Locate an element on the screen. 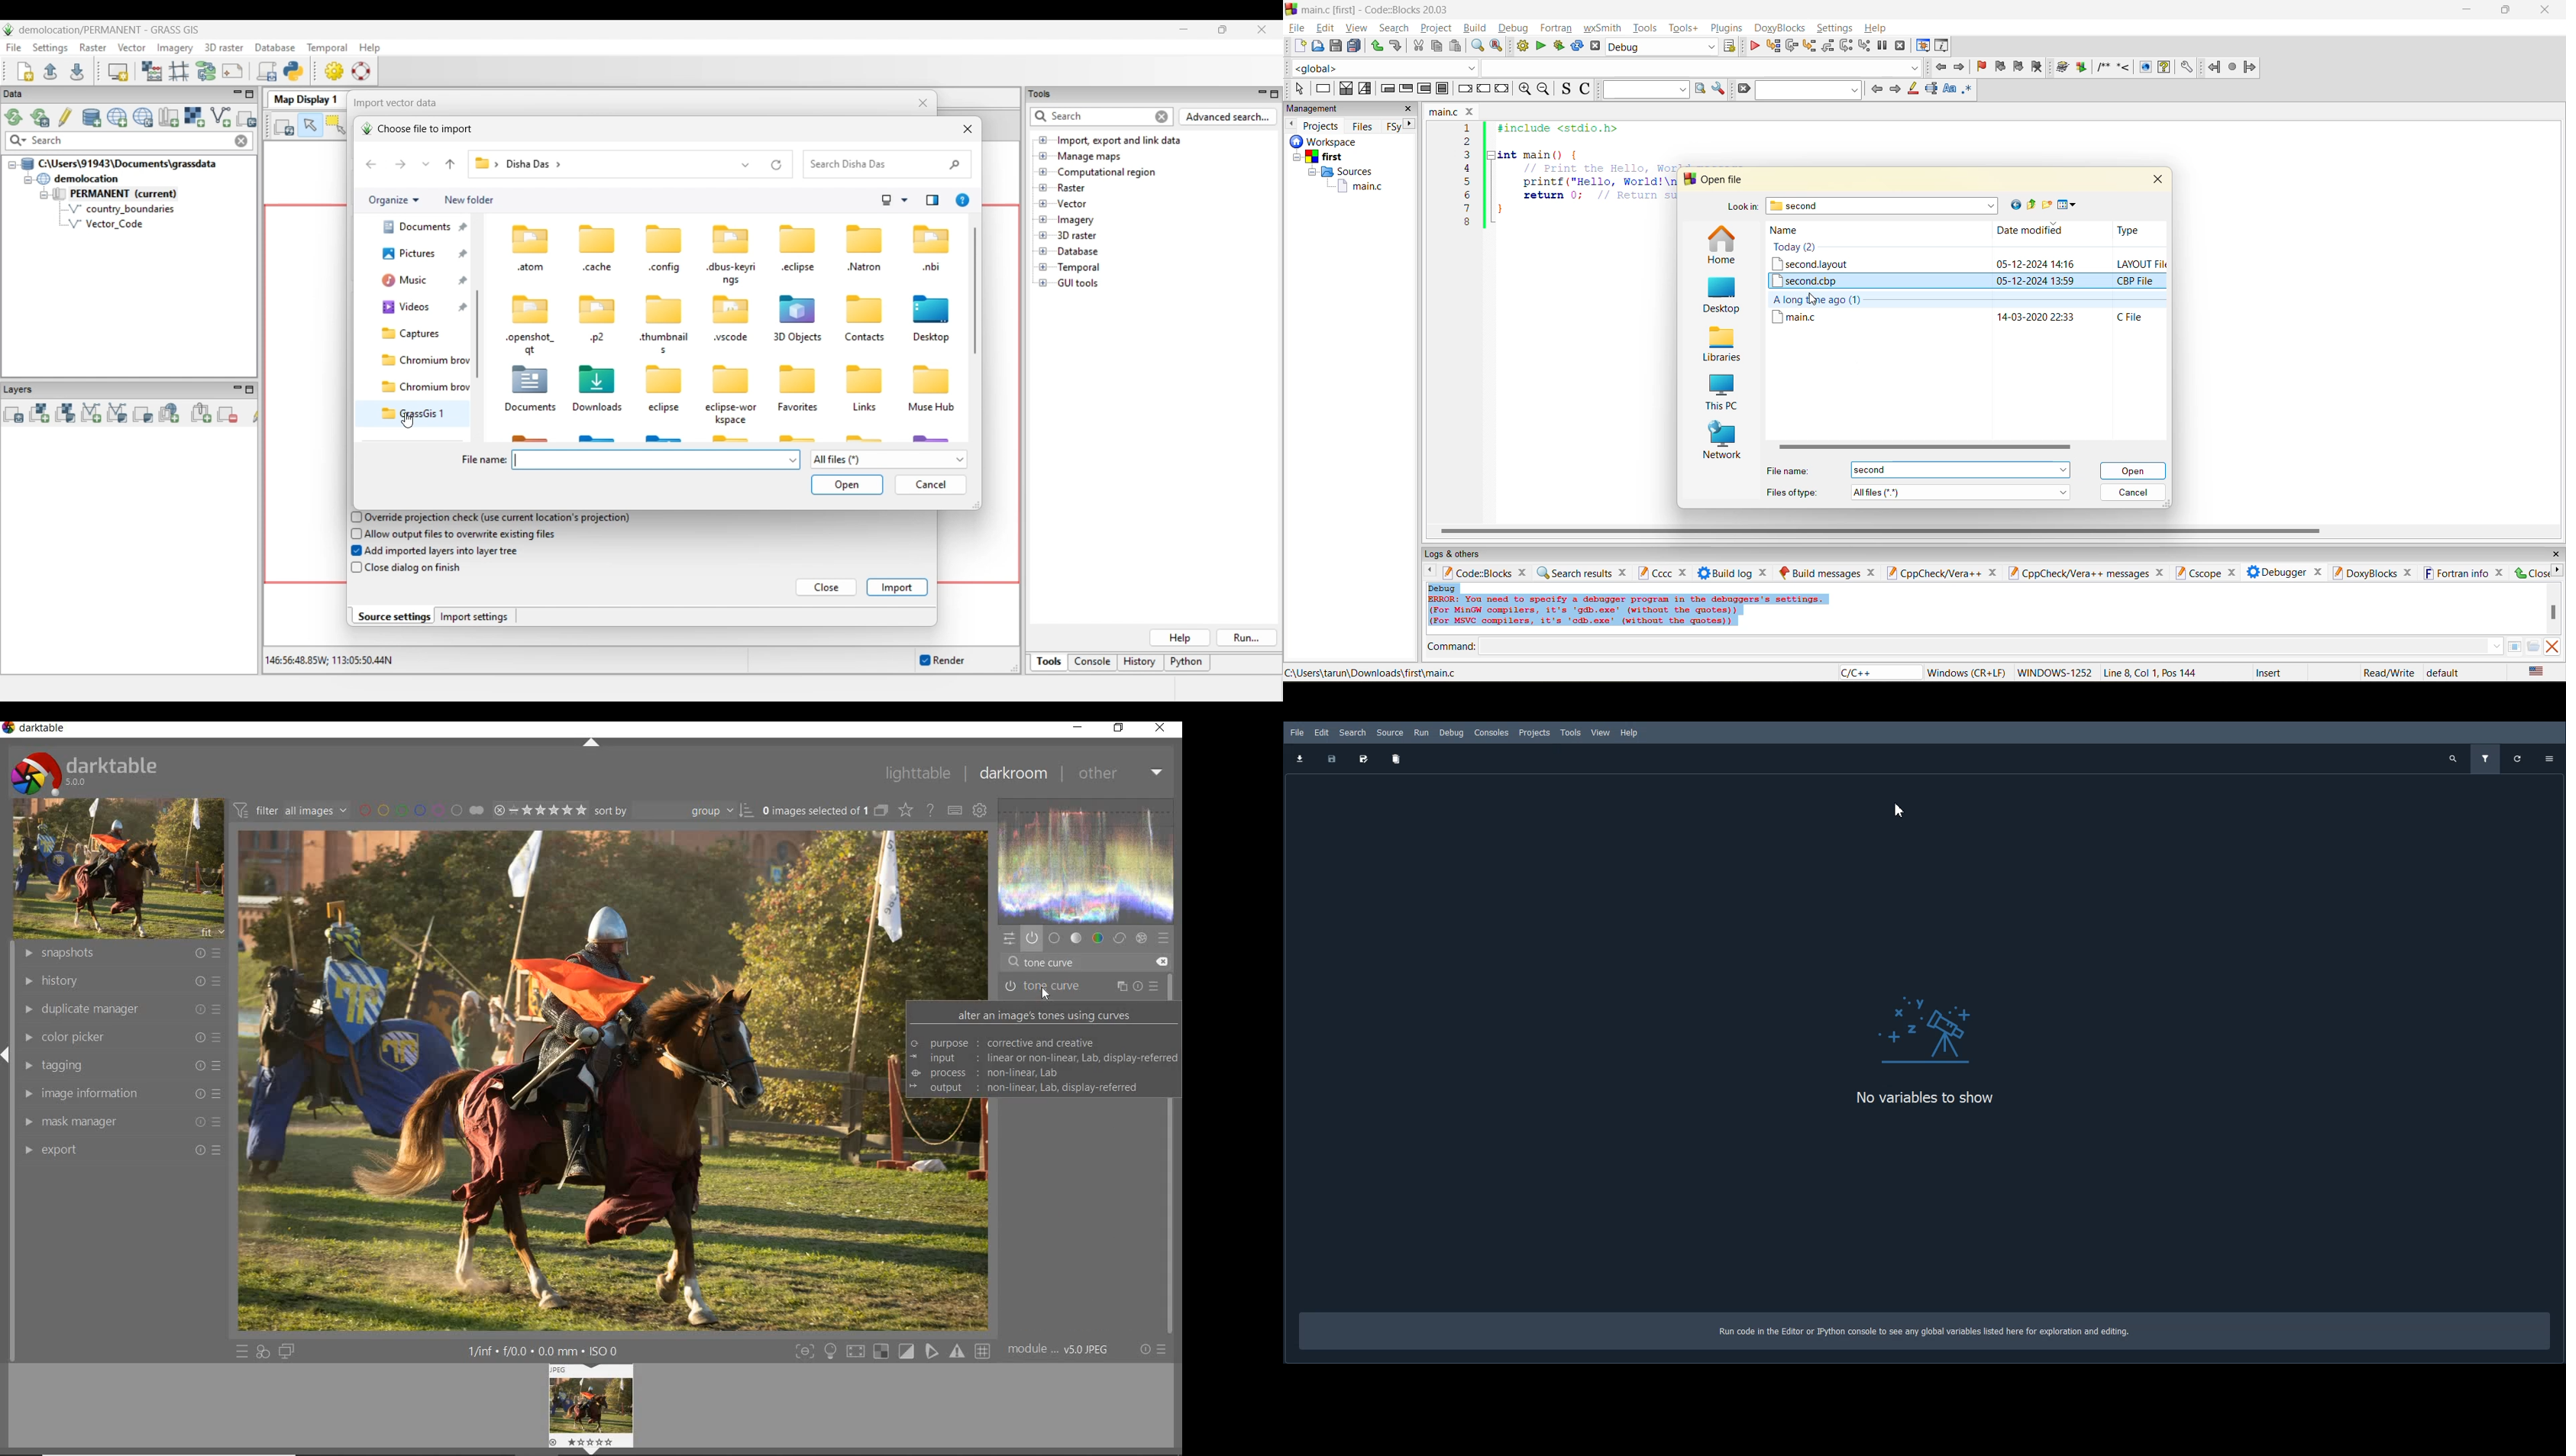  close is located at coordinates (1872, 573).